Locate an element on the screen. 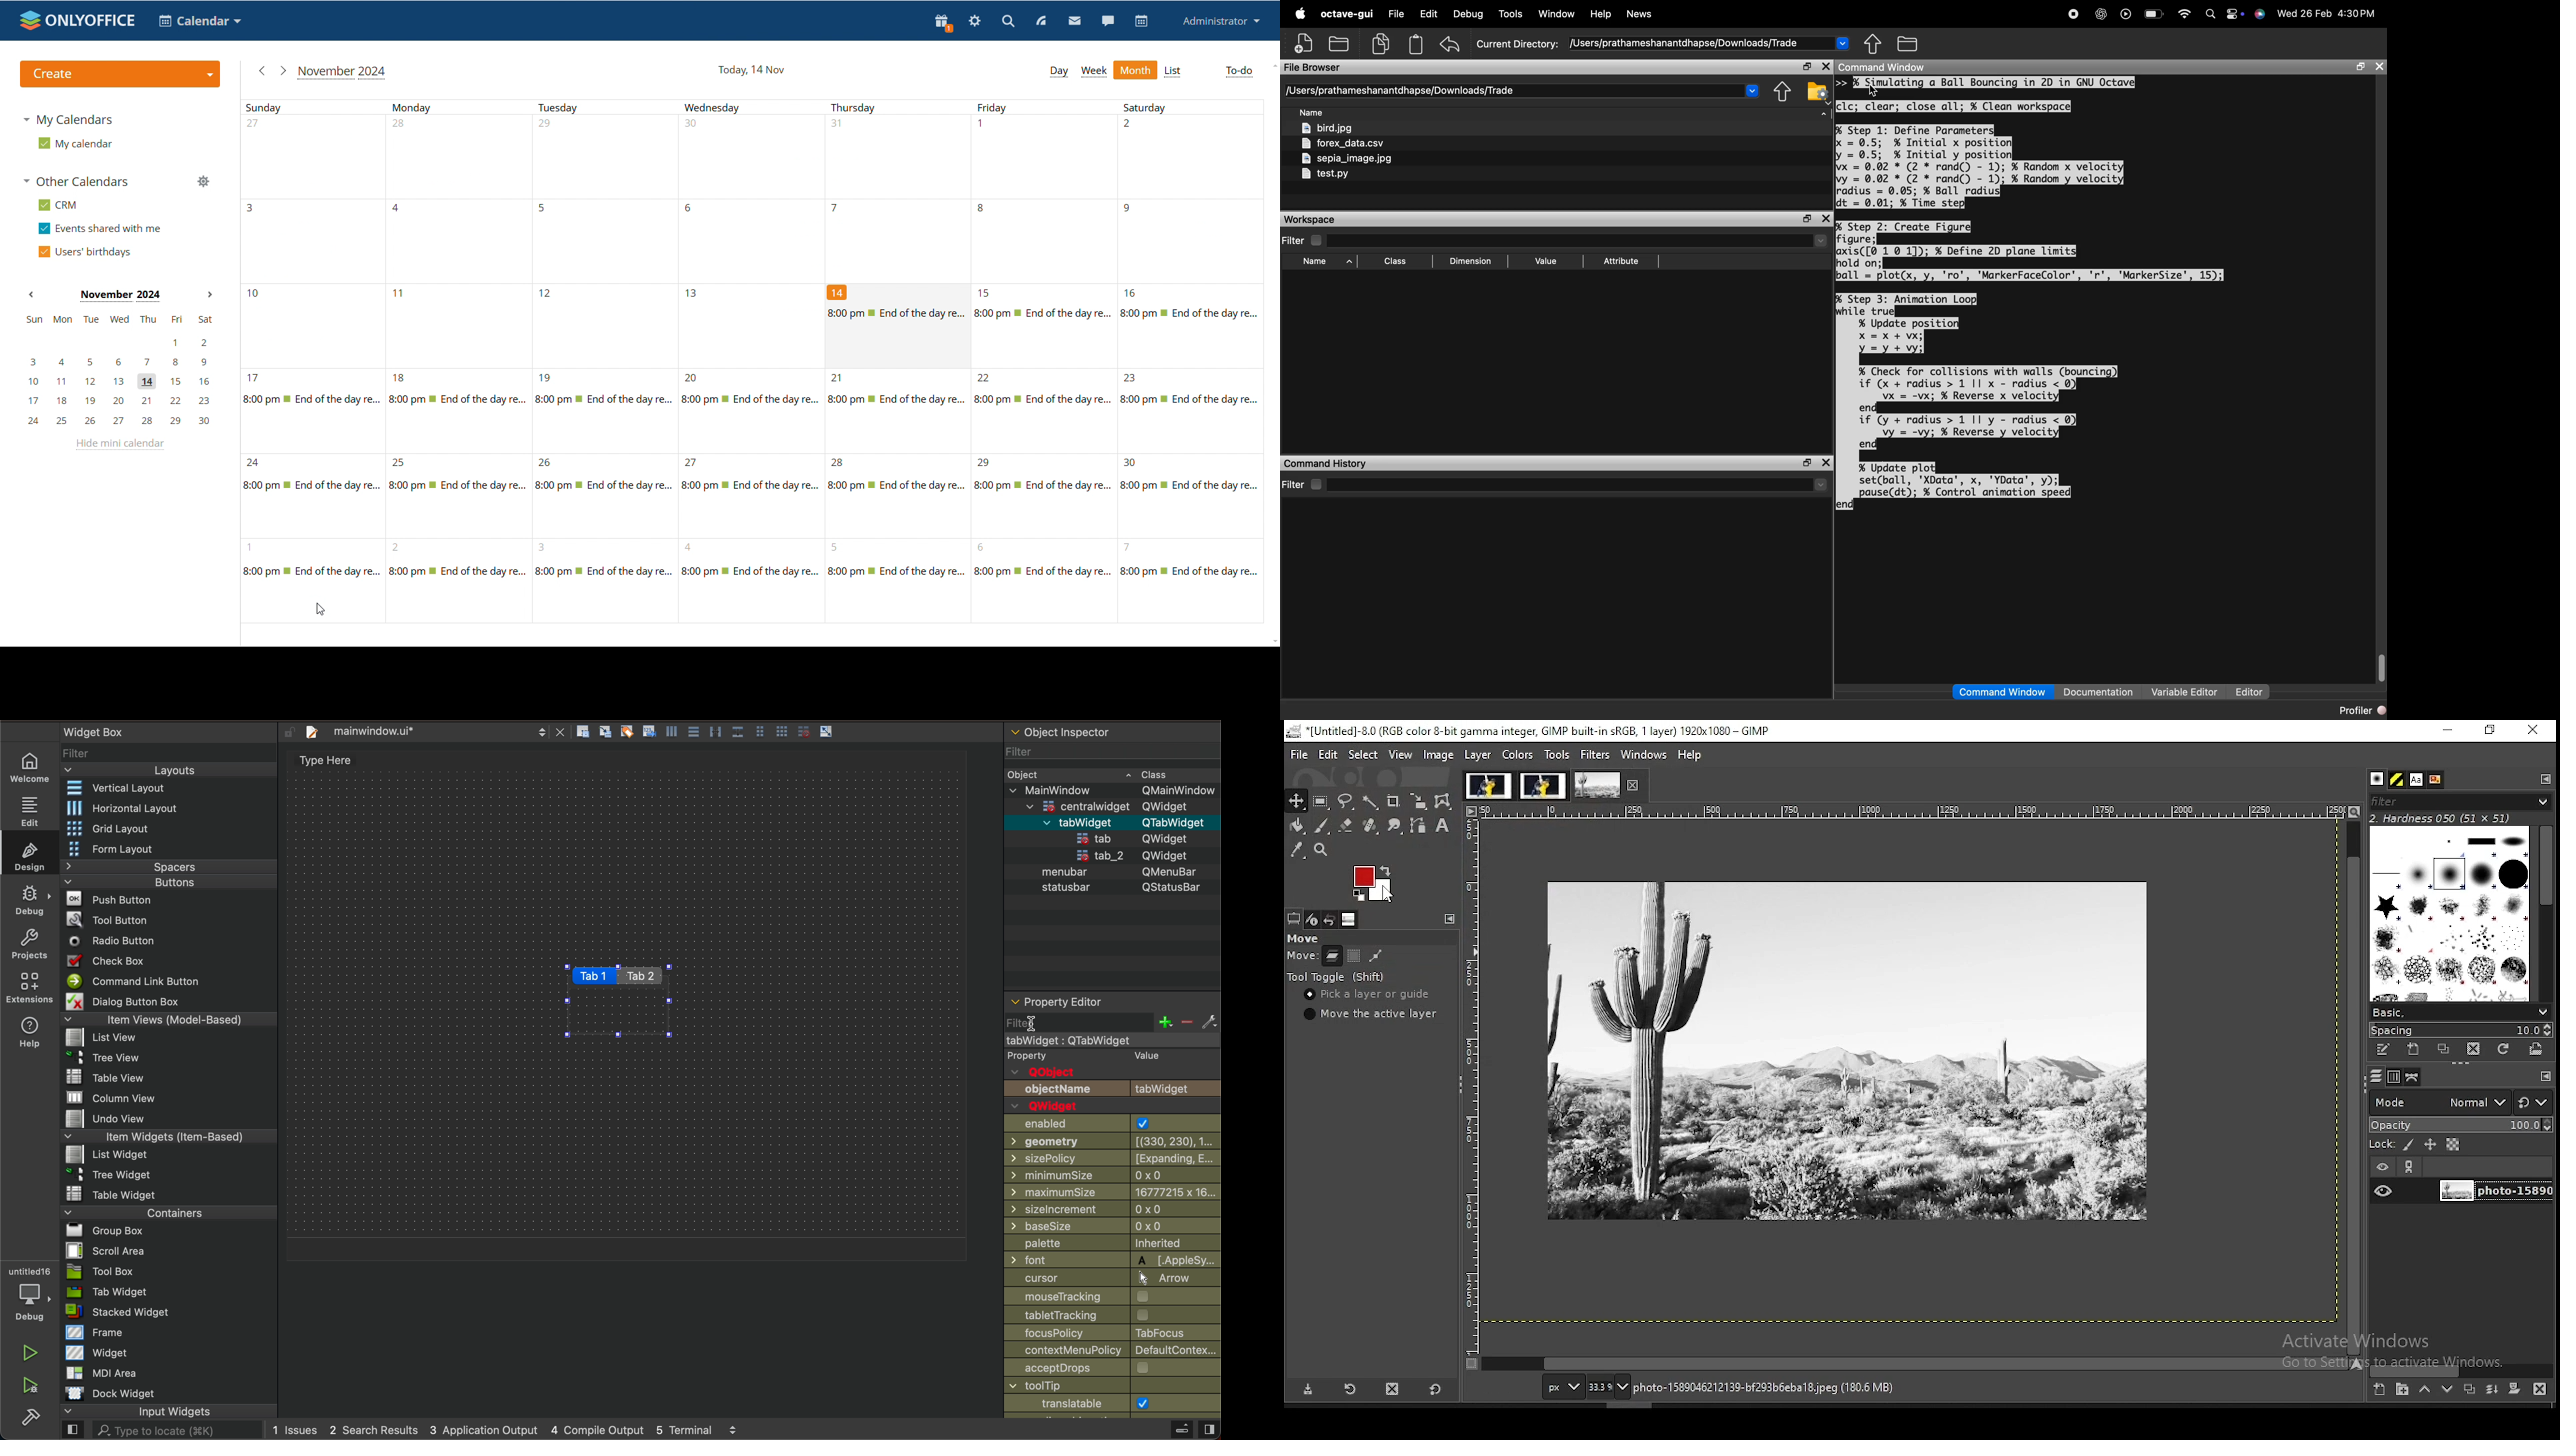  mainwindow is located at coordinates (1114, 1040).